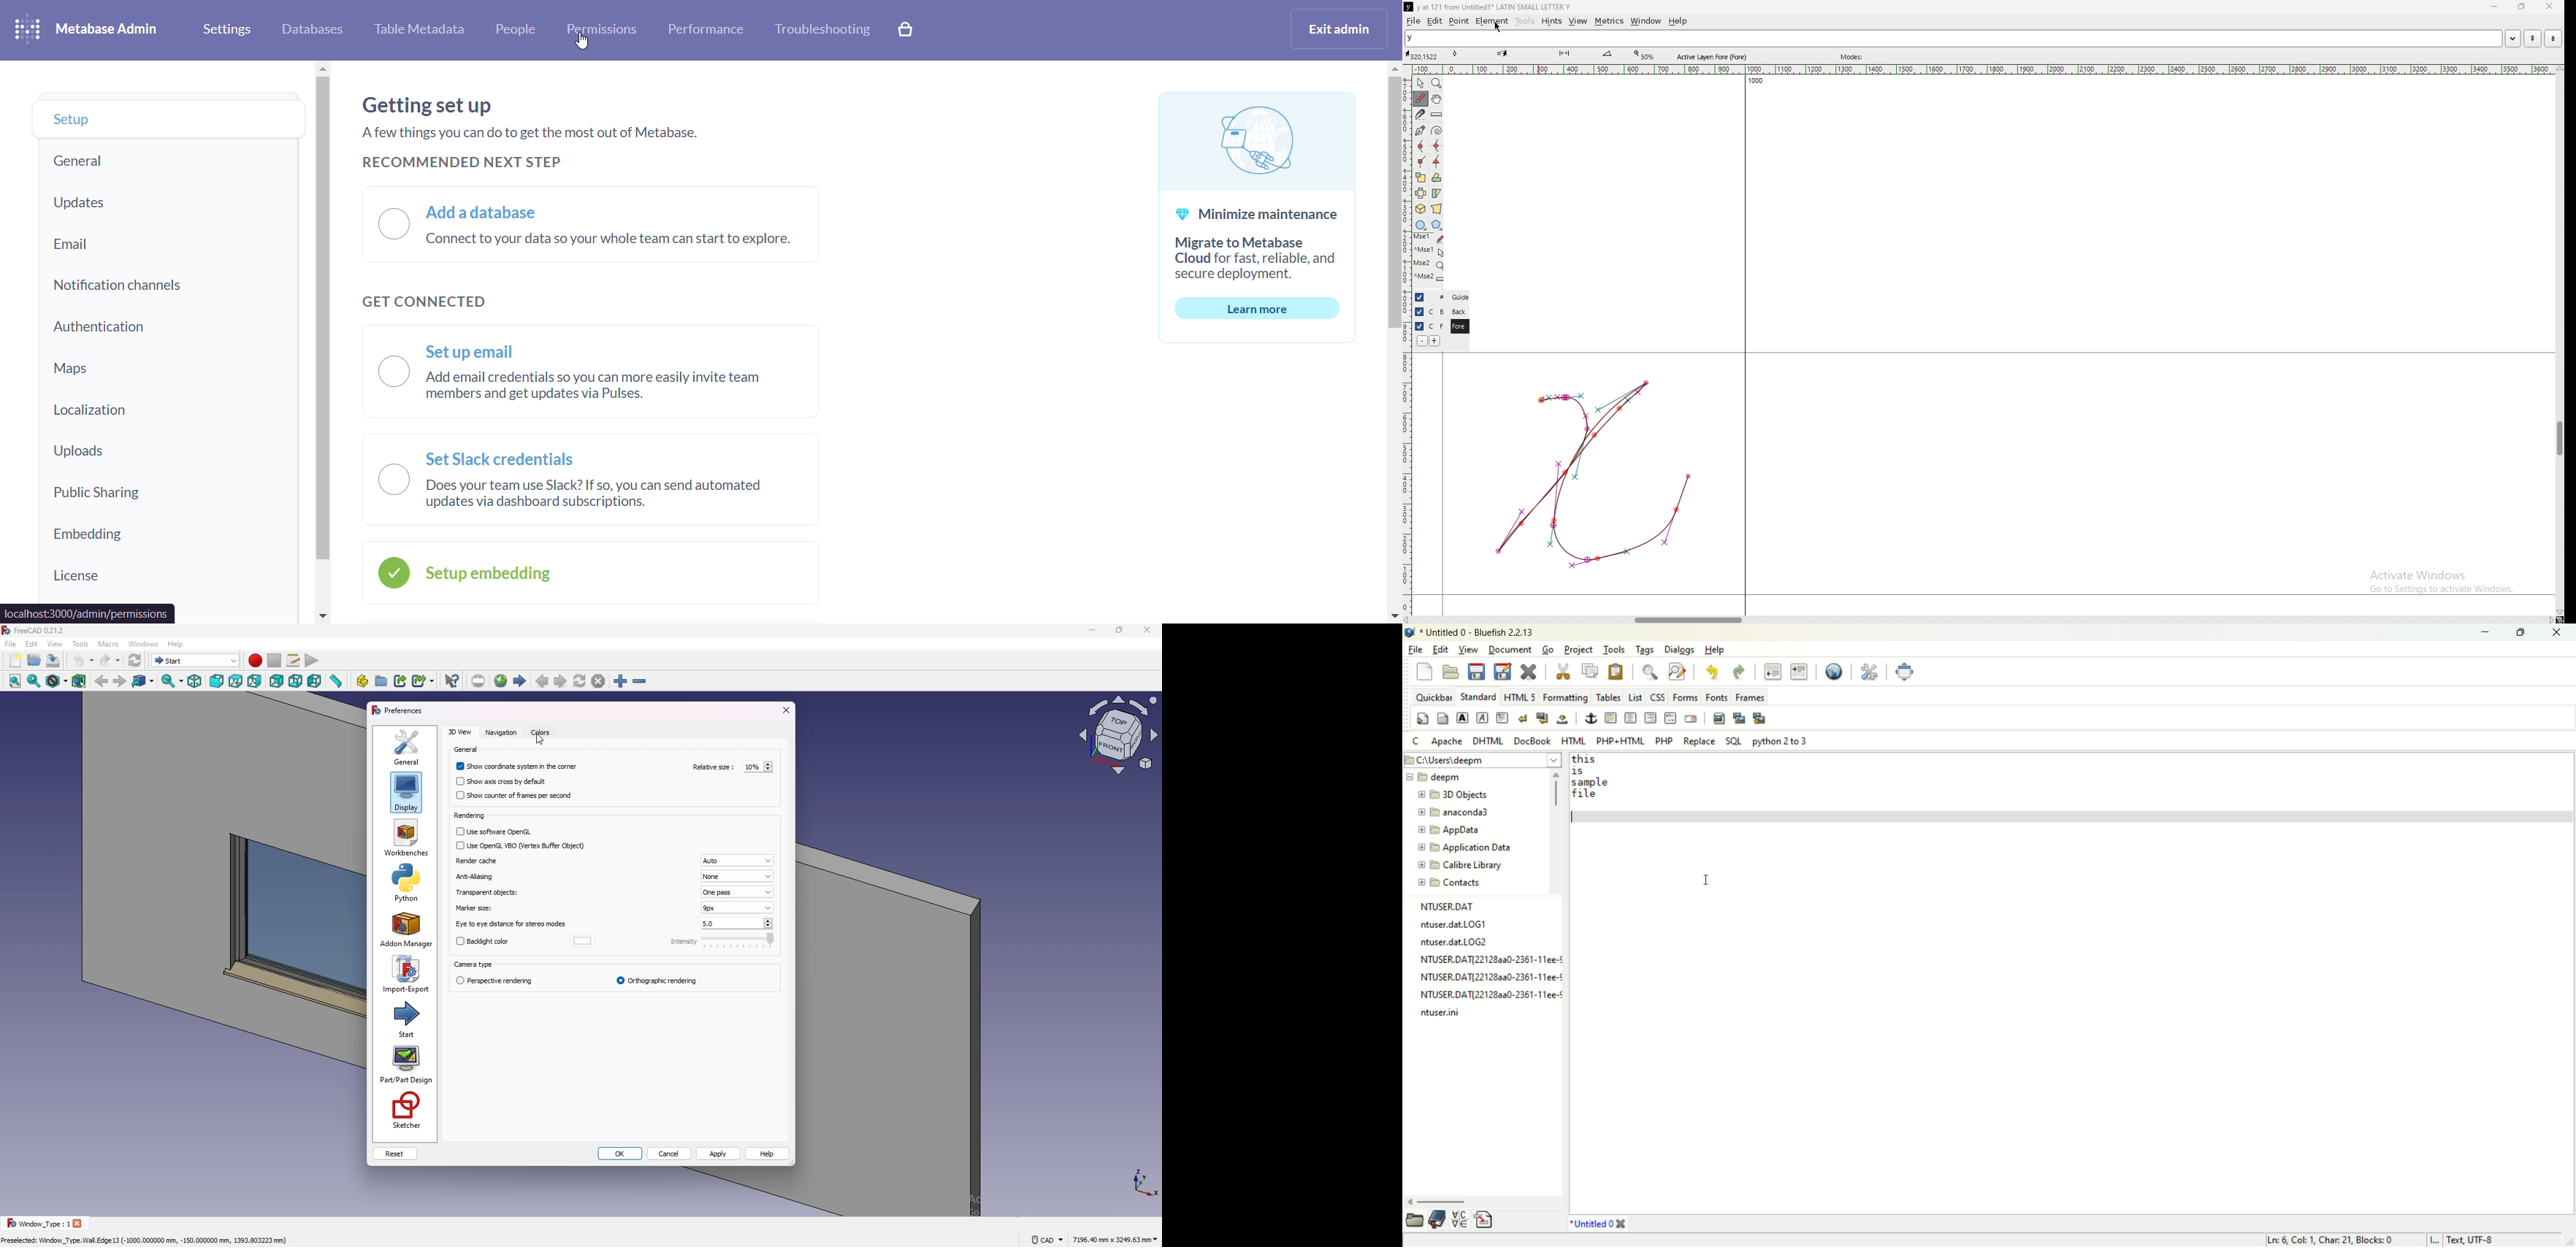 The height and width of the screenshot is (1260, 2576). I want to click on reset, so click(395, 1154).